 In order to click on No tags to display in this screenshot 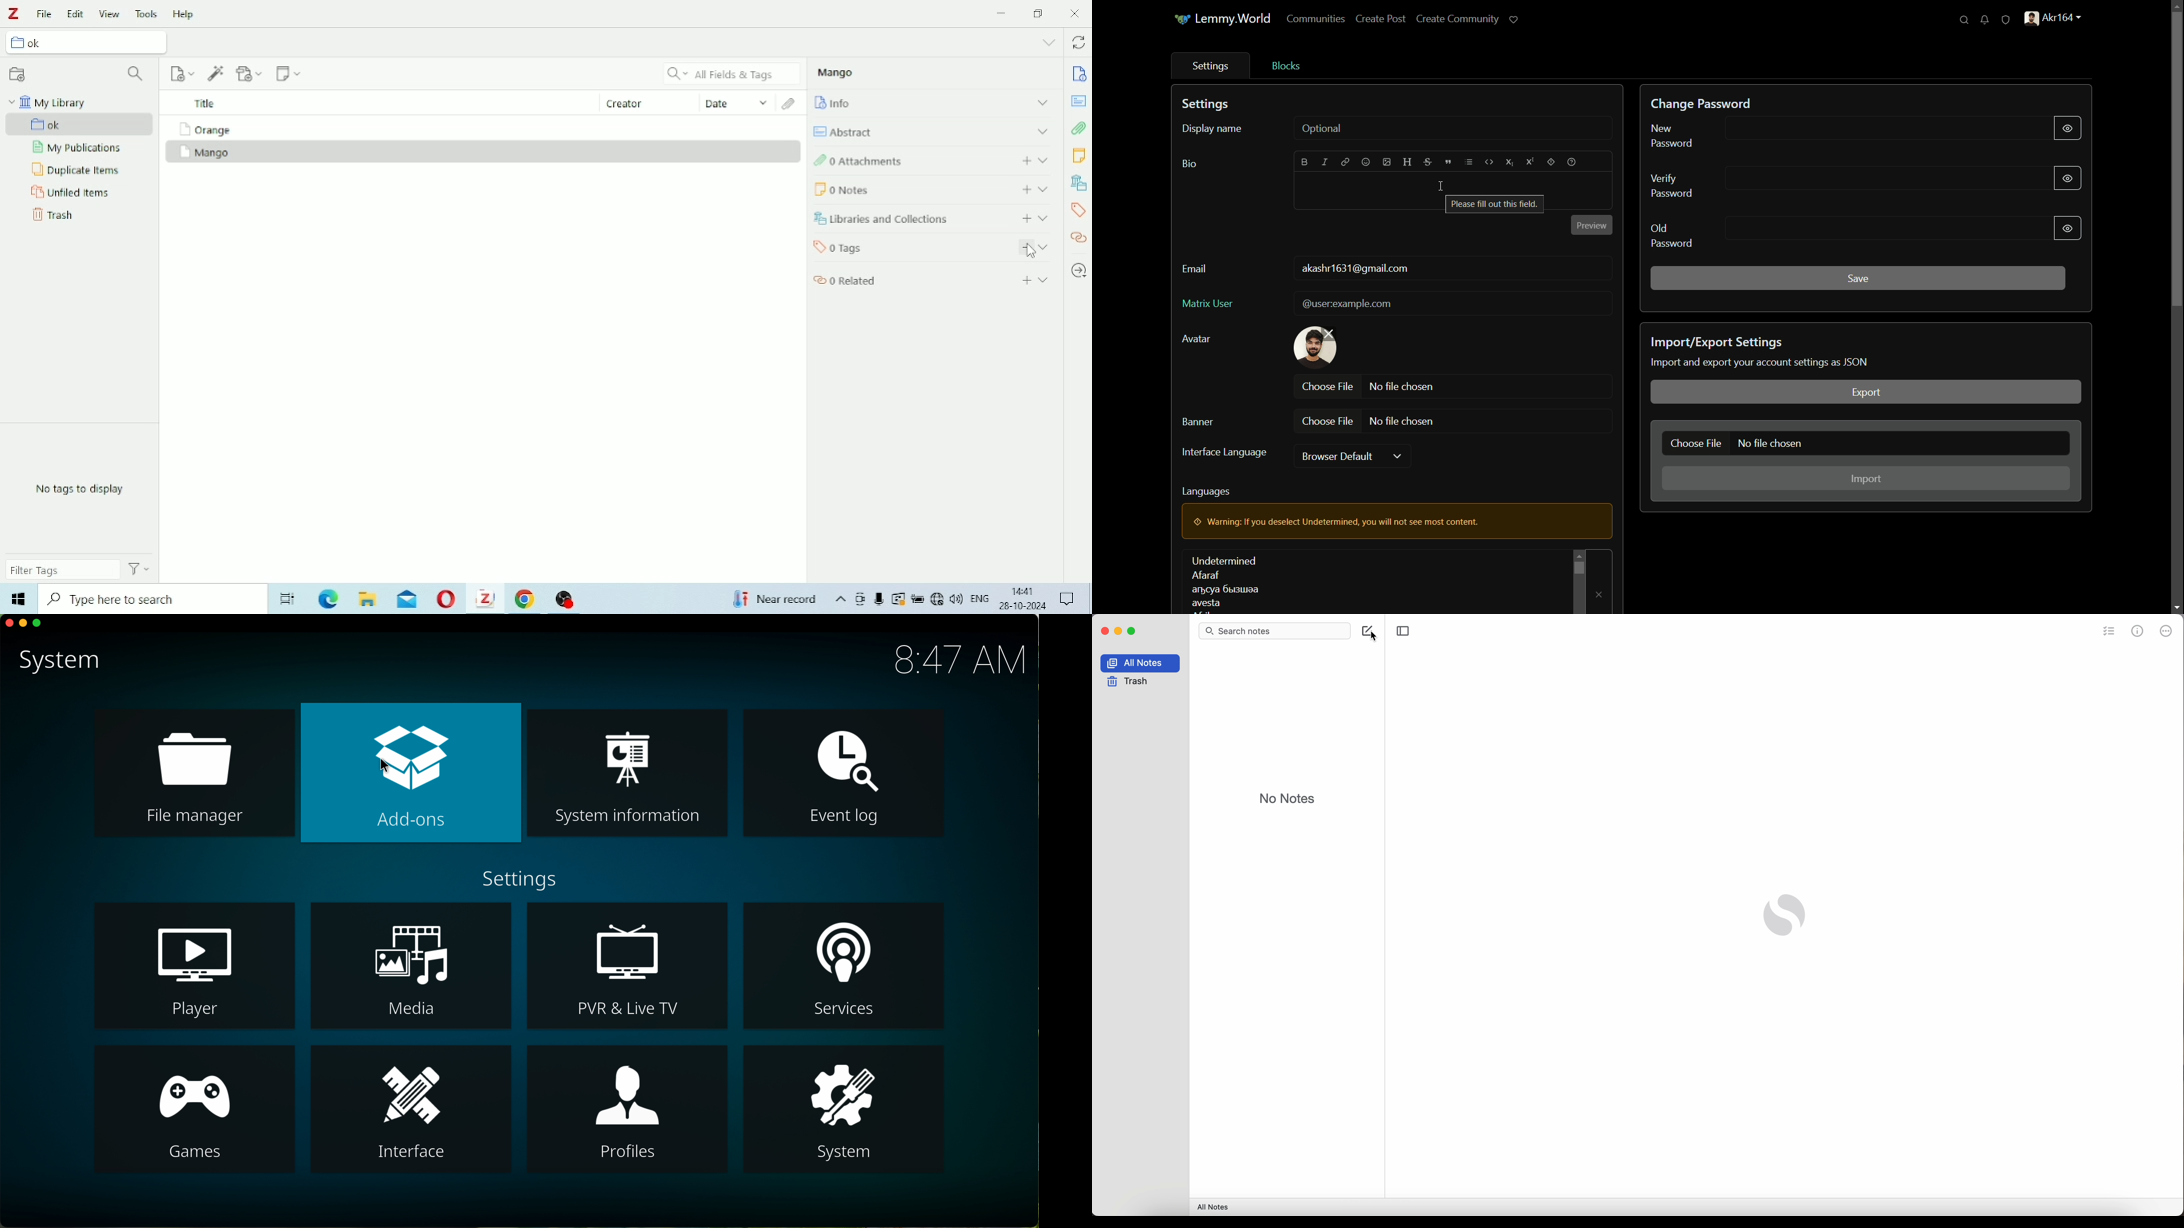, I will do `click(83, 490)`.